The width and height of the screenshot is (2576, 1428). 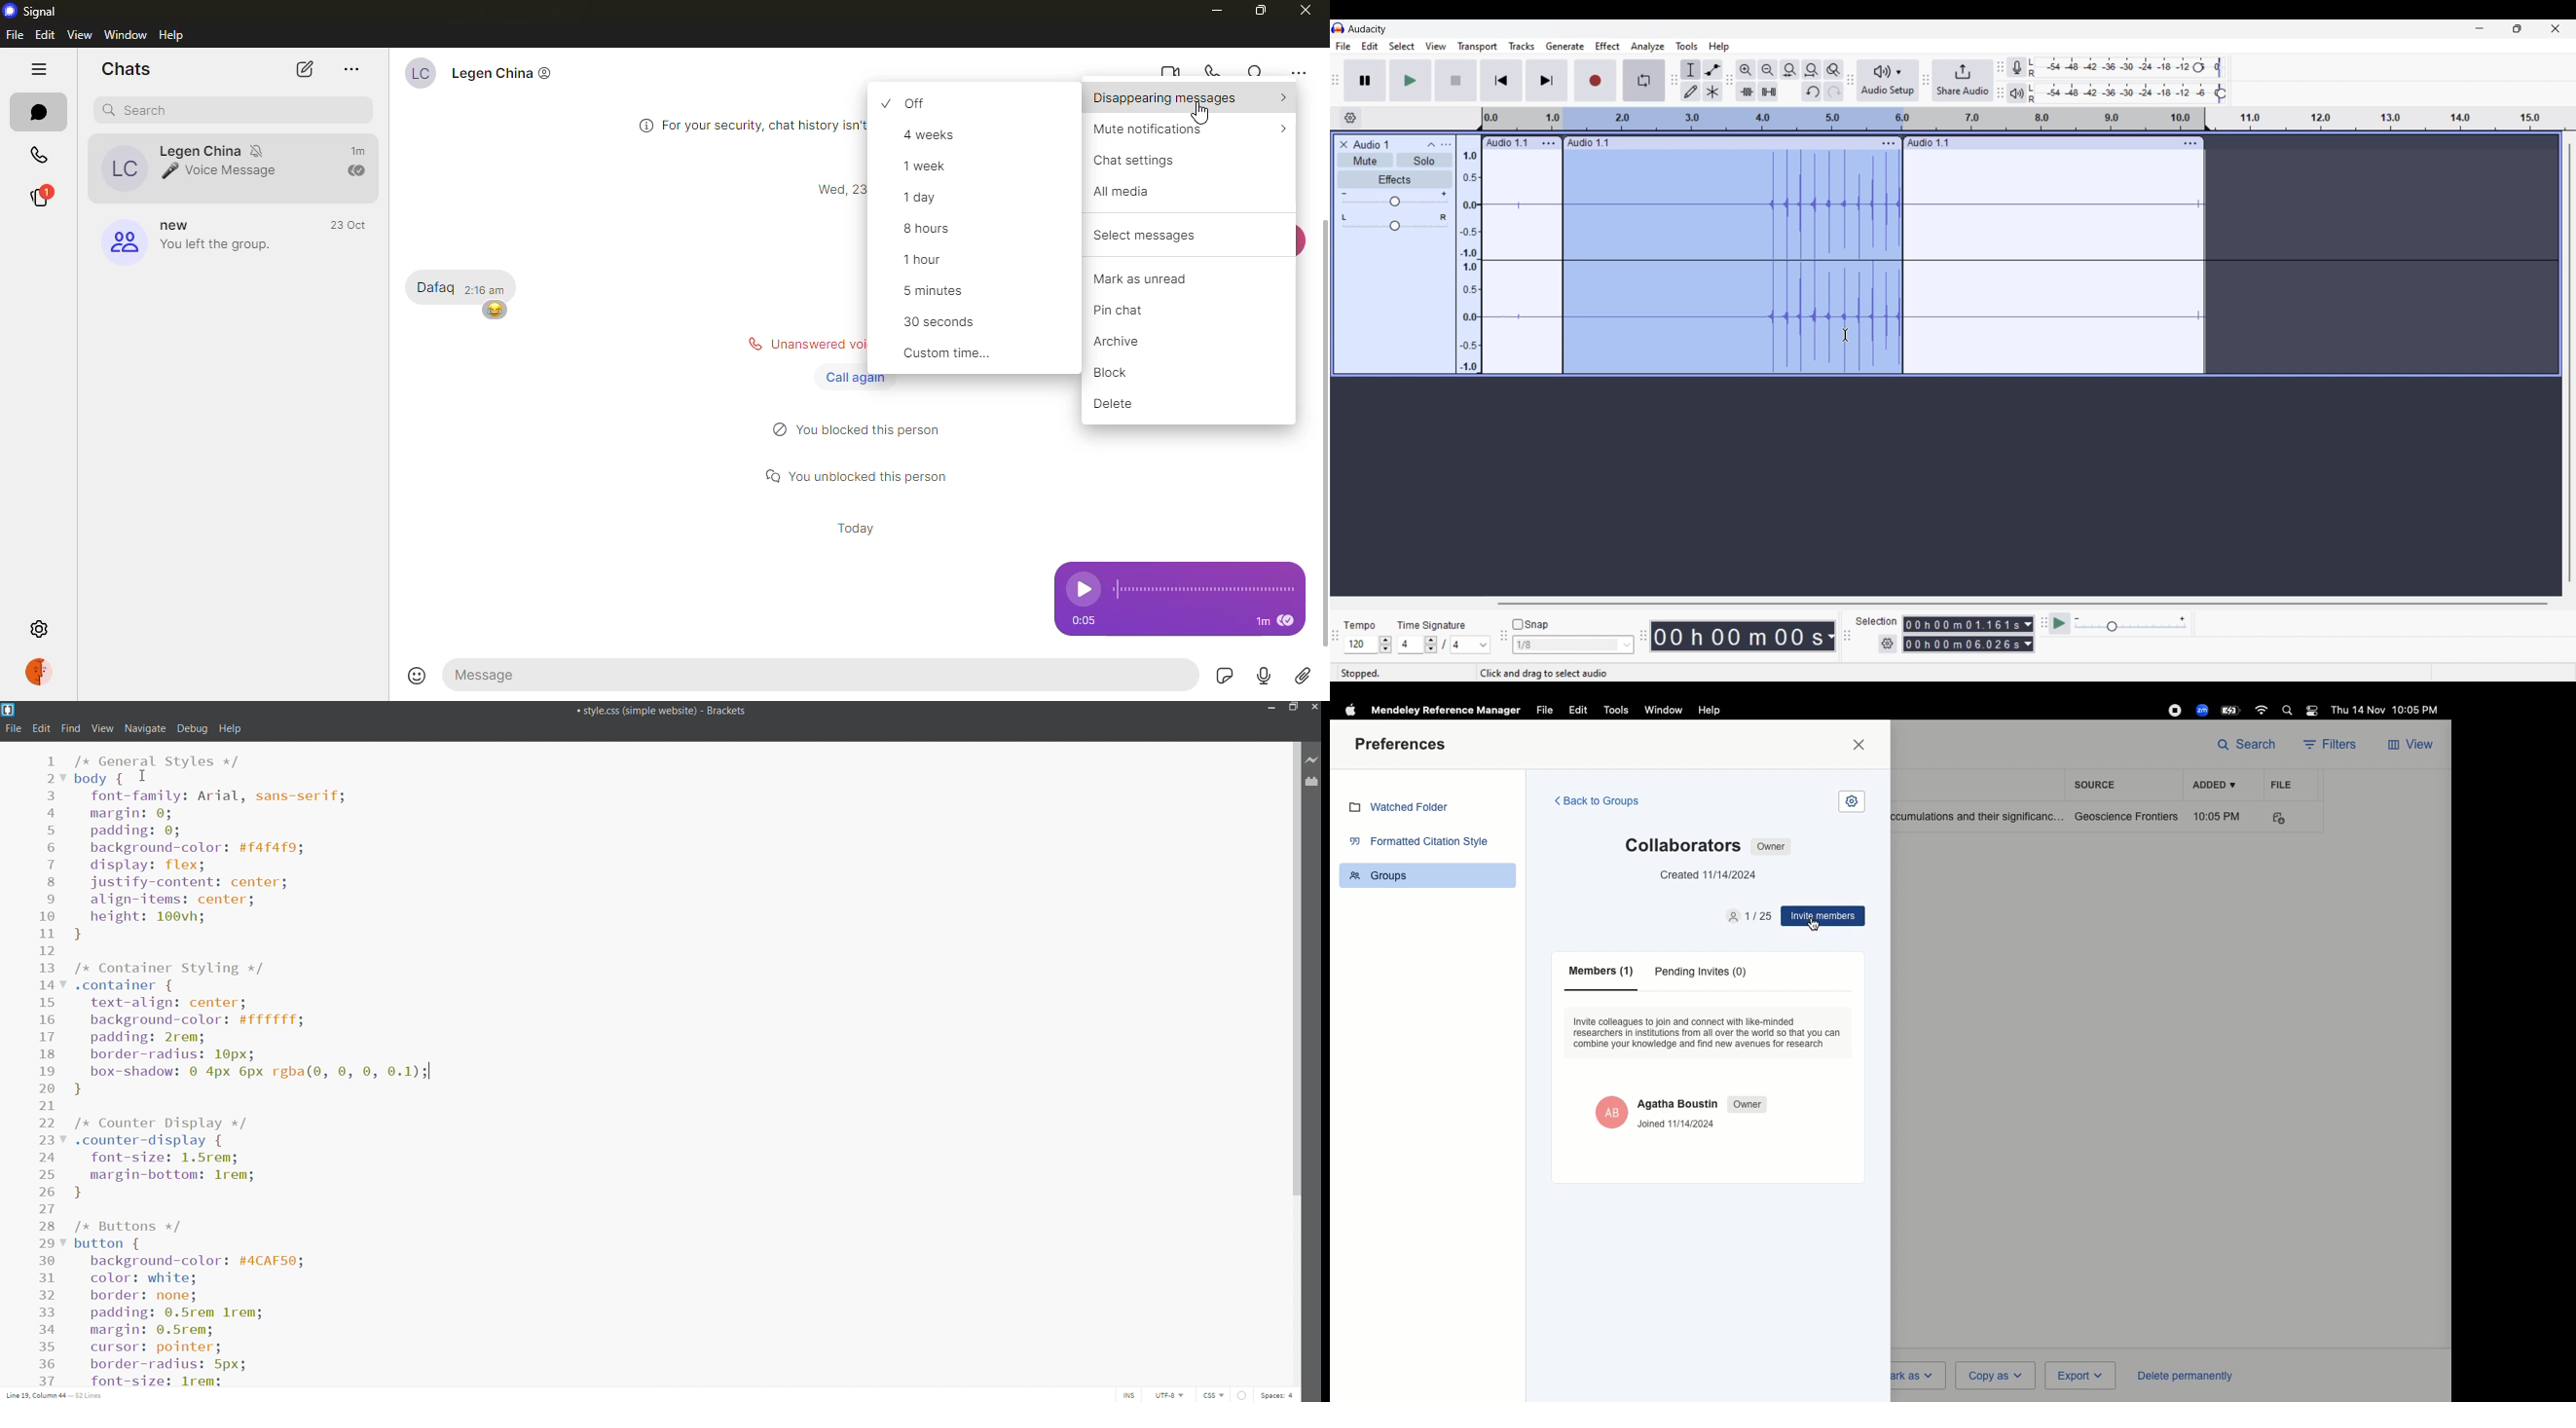 I want to click on search, so click(x=1256, y=72).